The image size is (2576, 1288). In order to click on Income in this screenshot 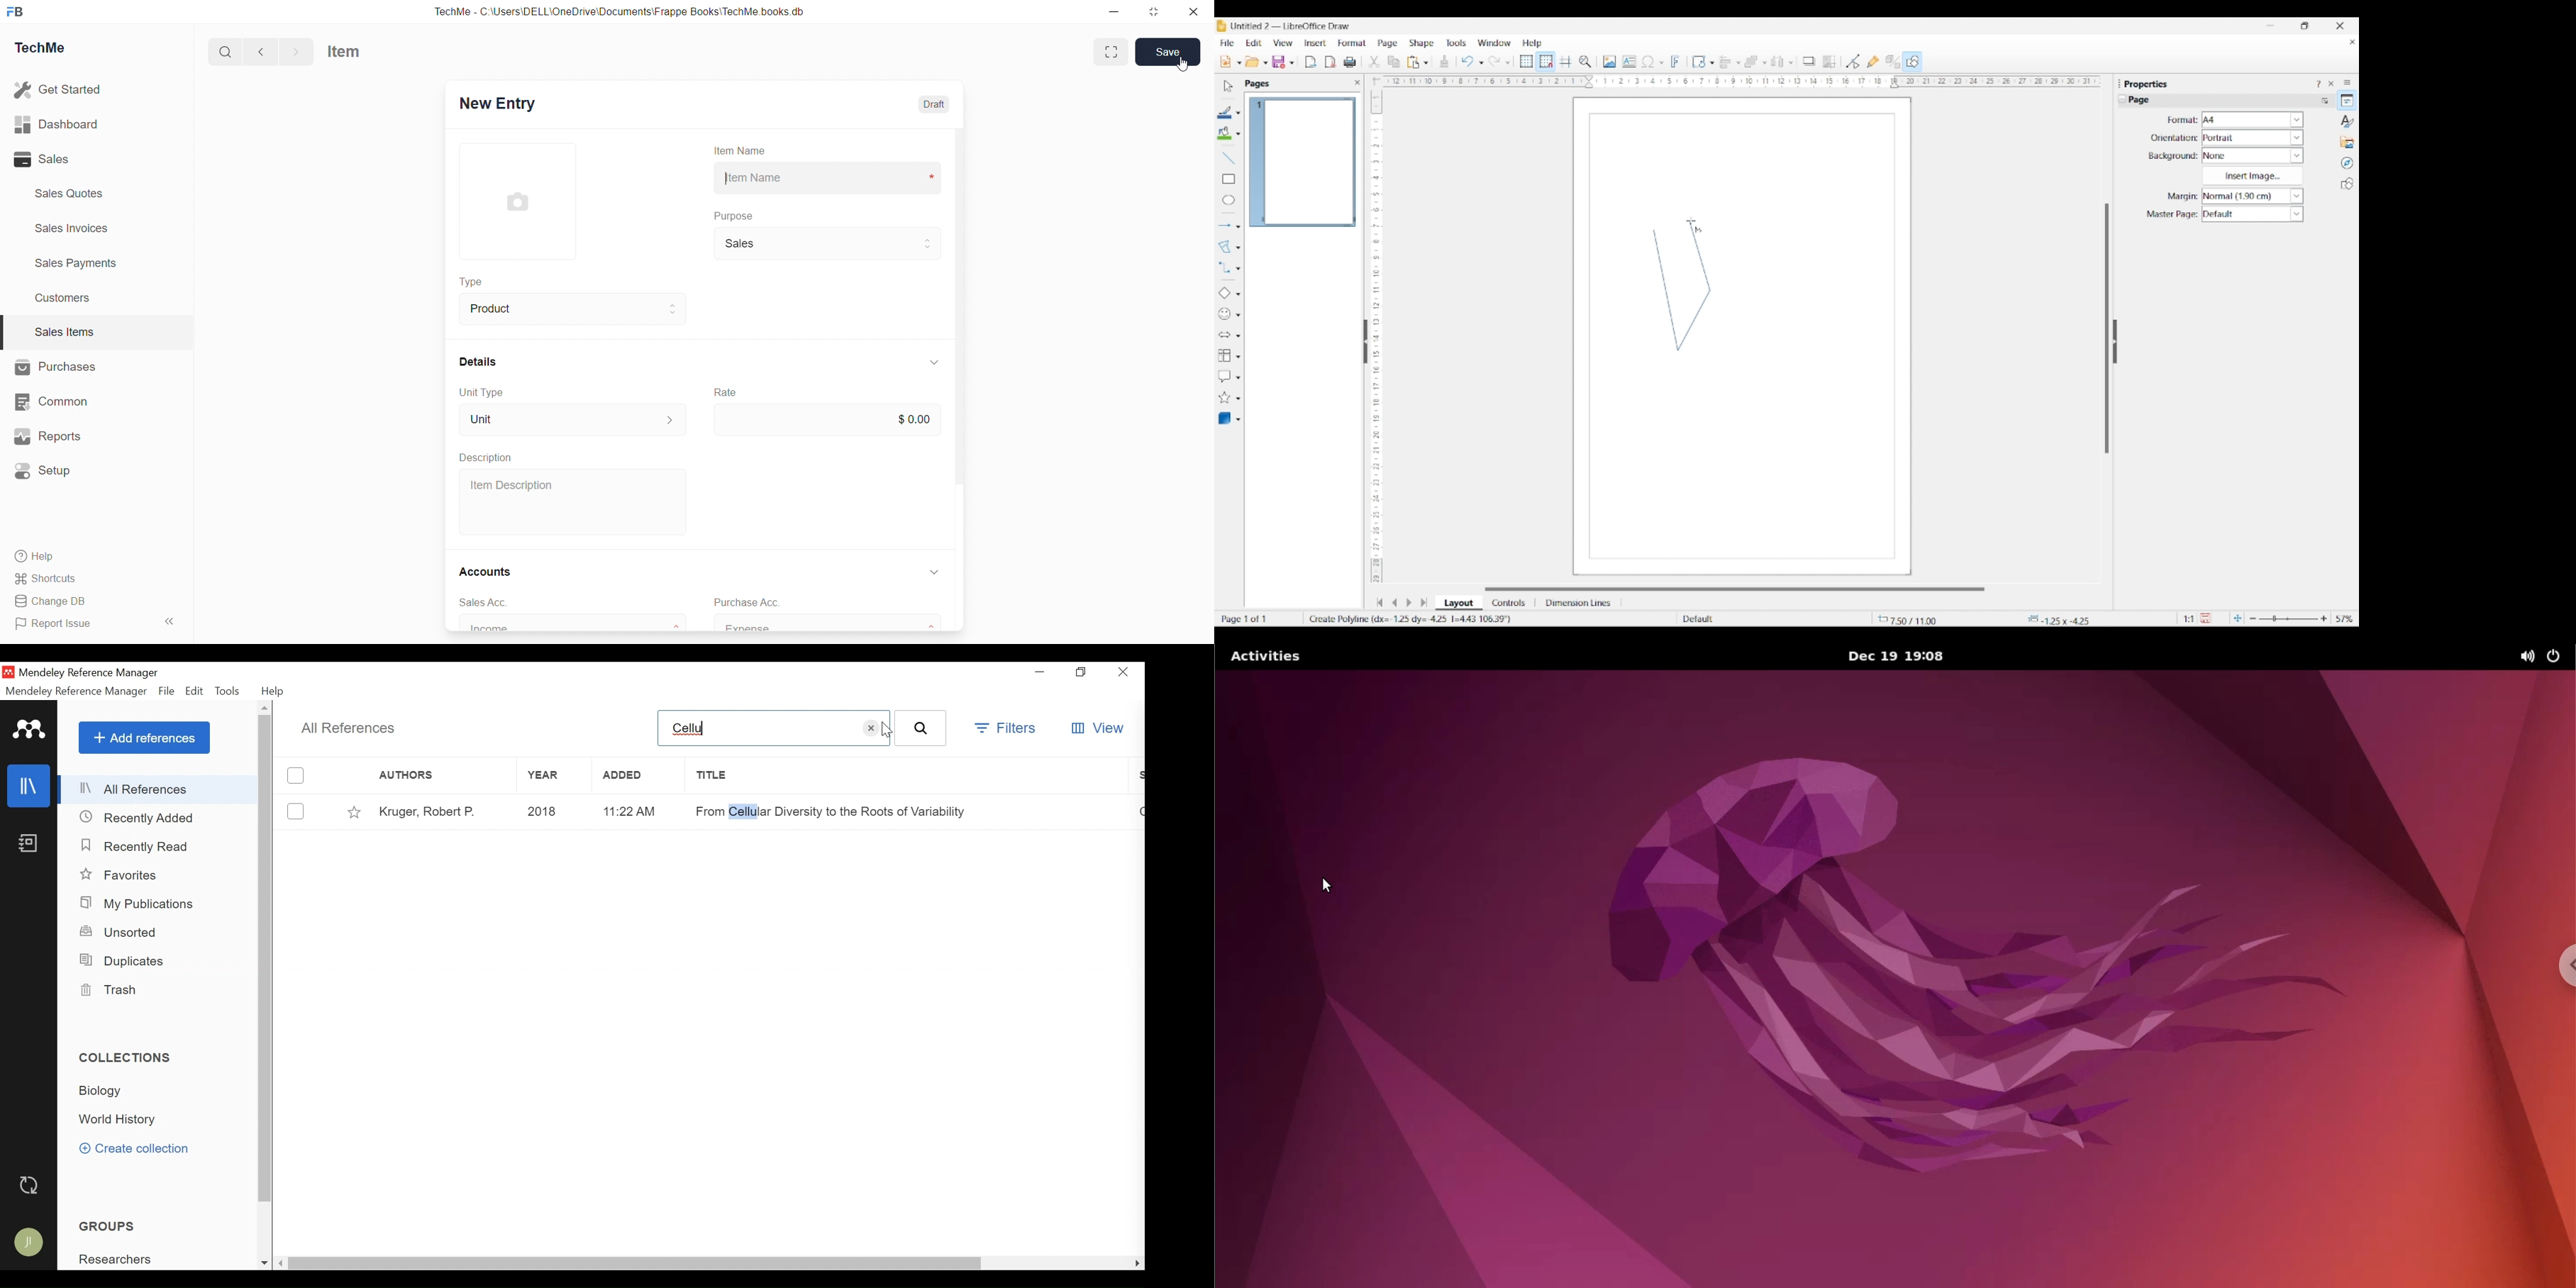, I will do `click(572, 622)`.